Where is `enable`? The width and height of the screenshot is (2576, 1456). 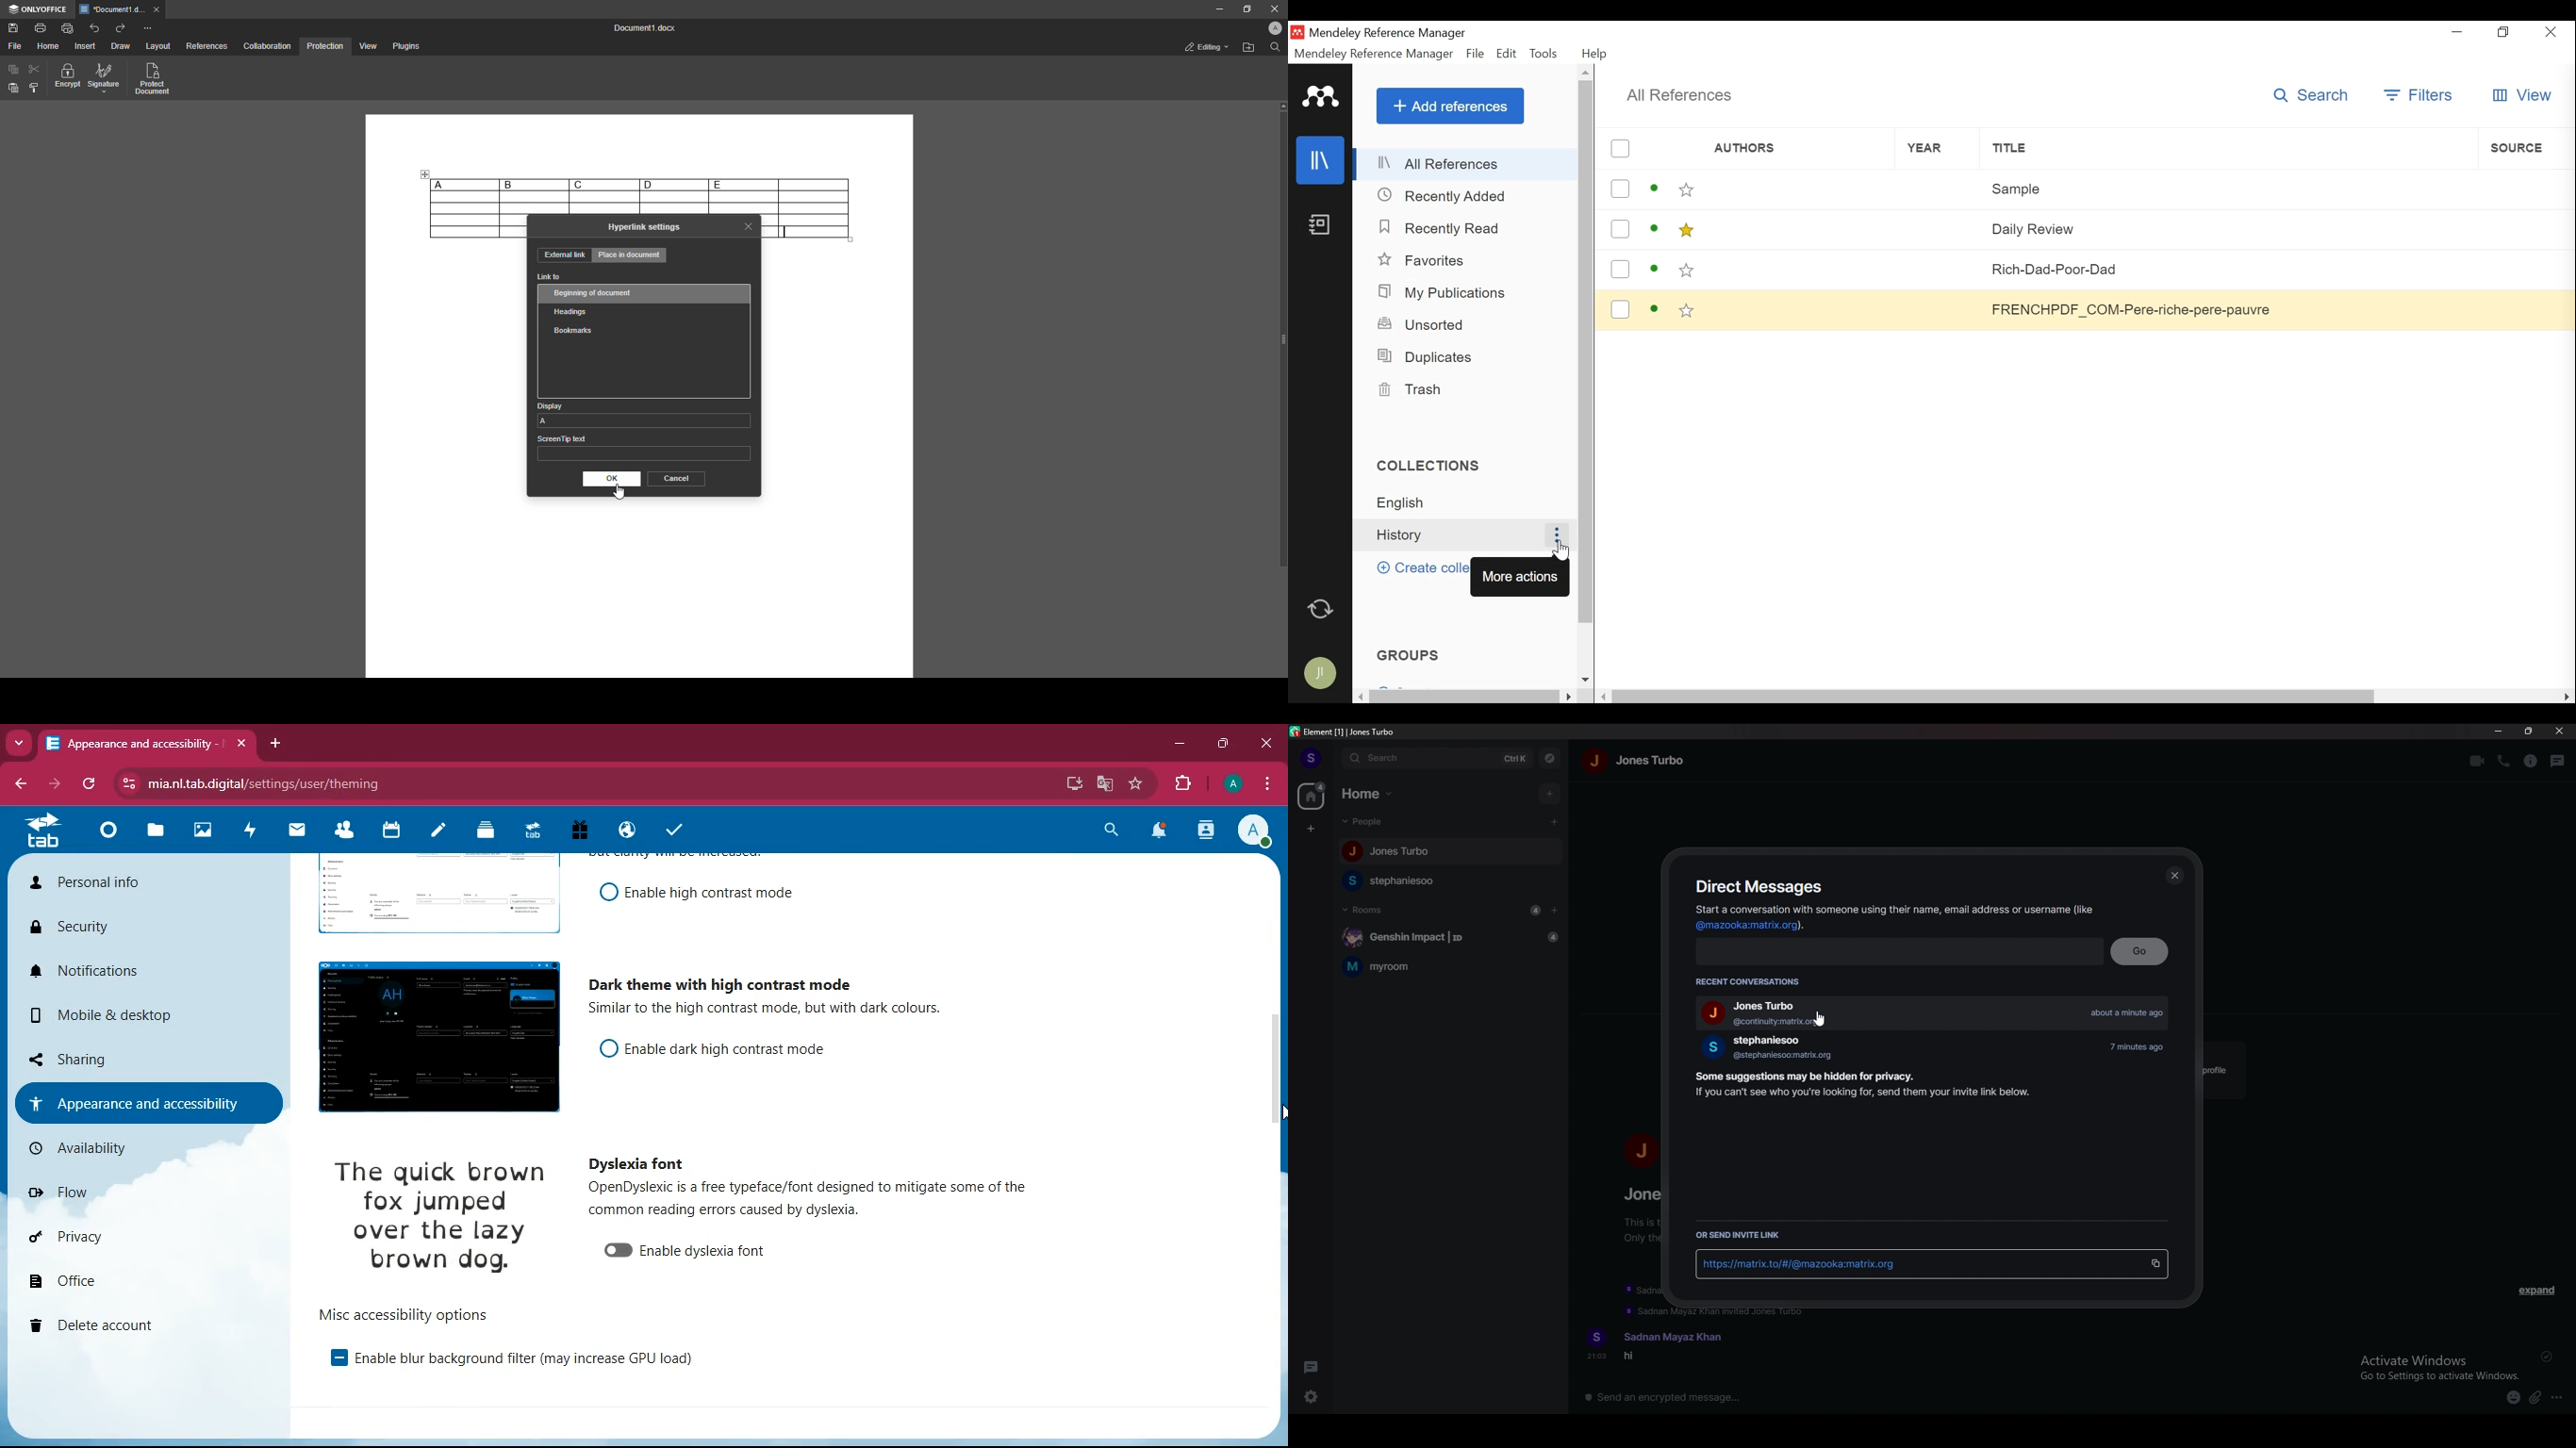 enable is located at coordinates (328, 1358).